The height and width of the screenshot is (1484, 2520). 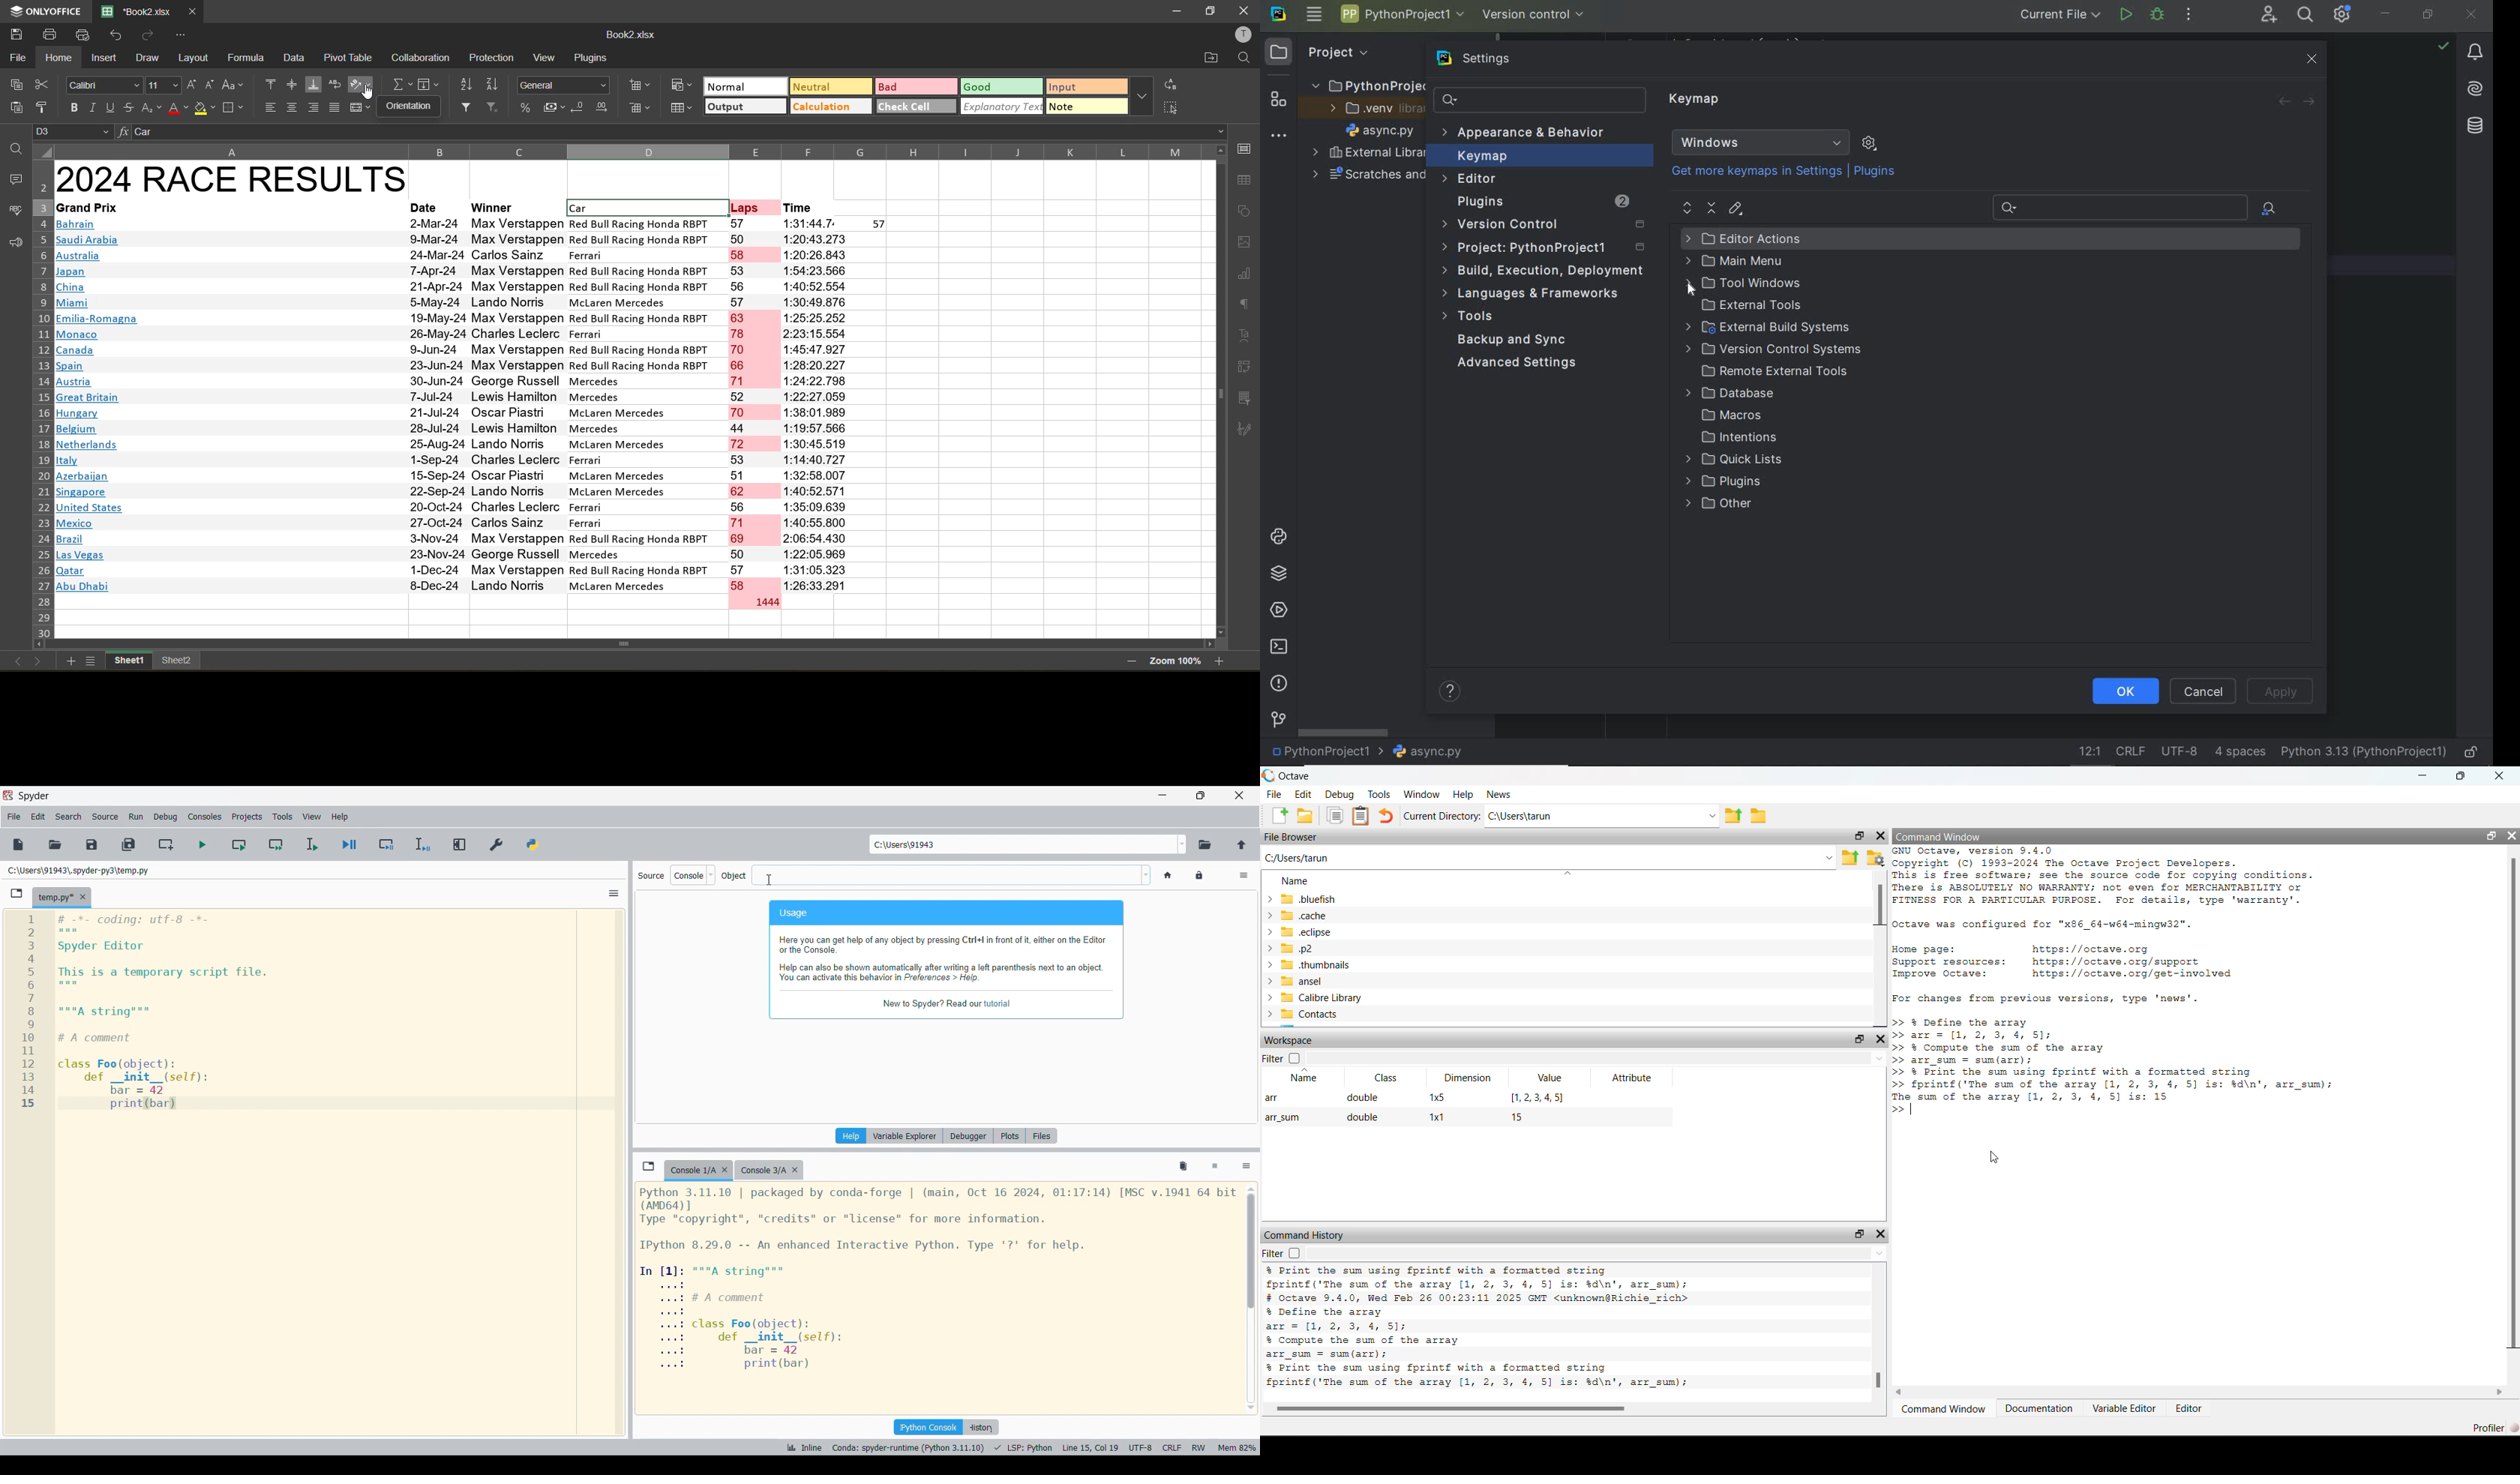 What do you see at coordinates (1183, 1167) in the screenshot?
I see `Remove all variables from namespace` at bounding box center [1183, 1167].